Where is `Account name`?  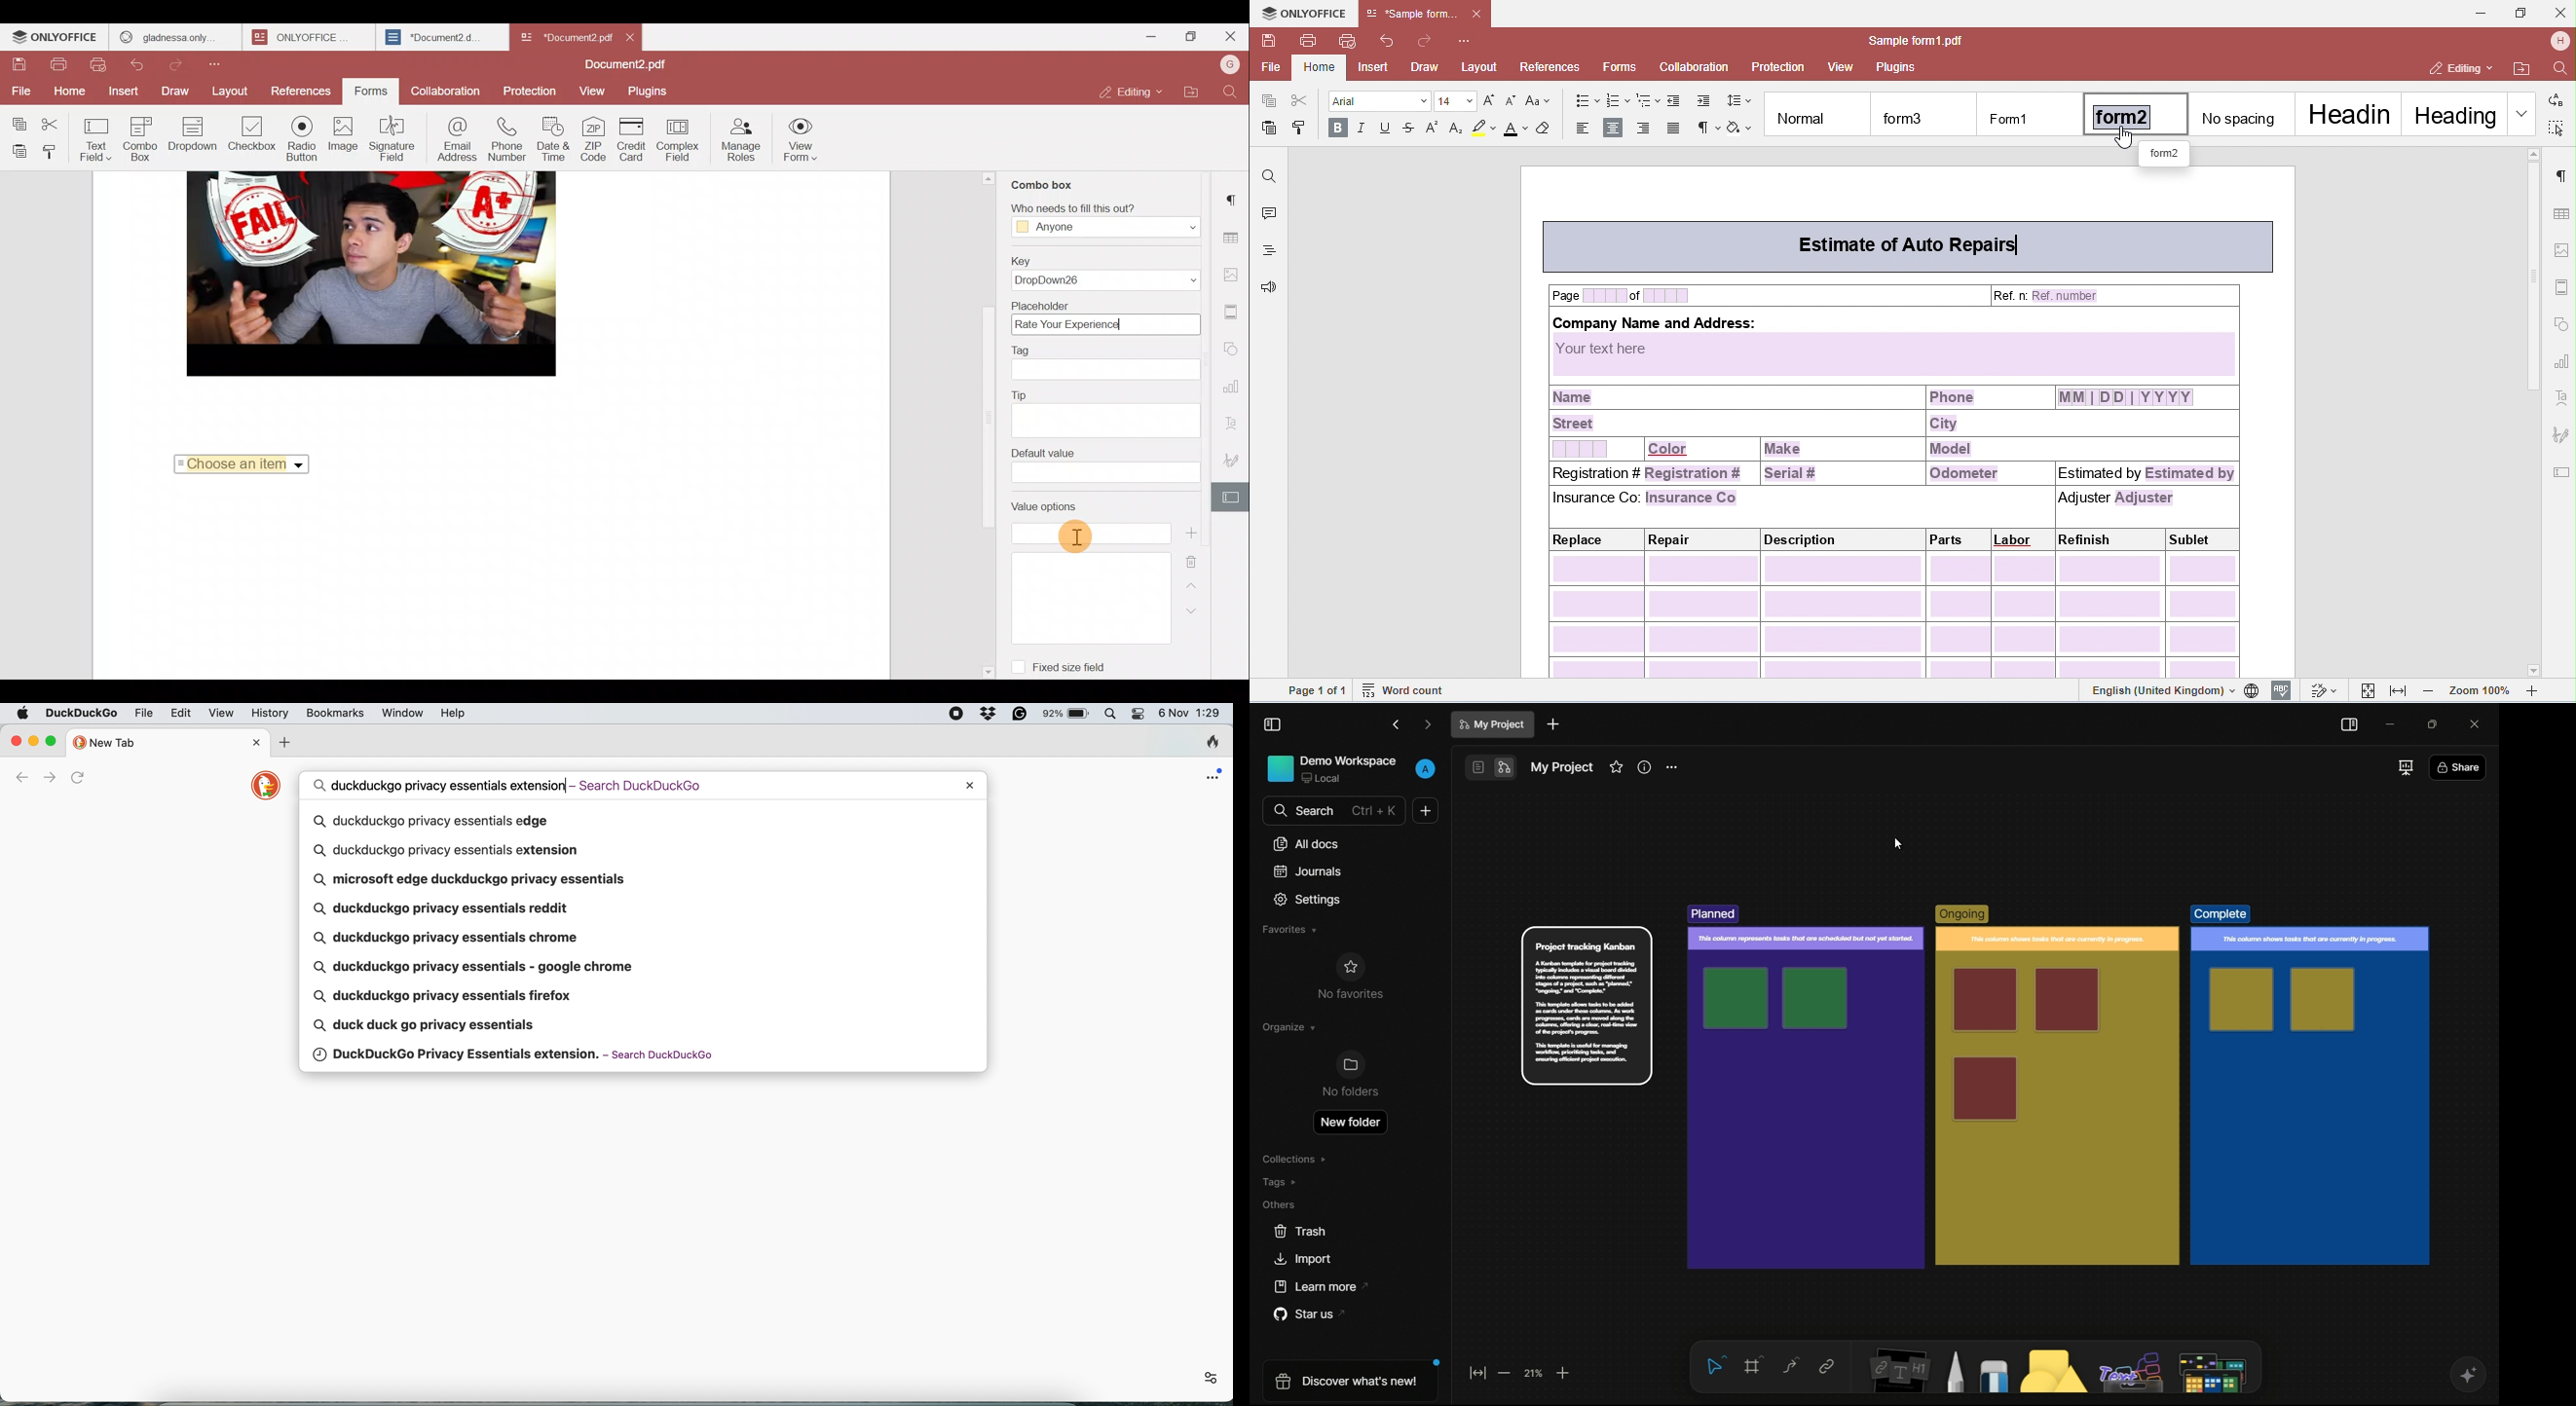
Account name is located at coordinates (1227, 68).